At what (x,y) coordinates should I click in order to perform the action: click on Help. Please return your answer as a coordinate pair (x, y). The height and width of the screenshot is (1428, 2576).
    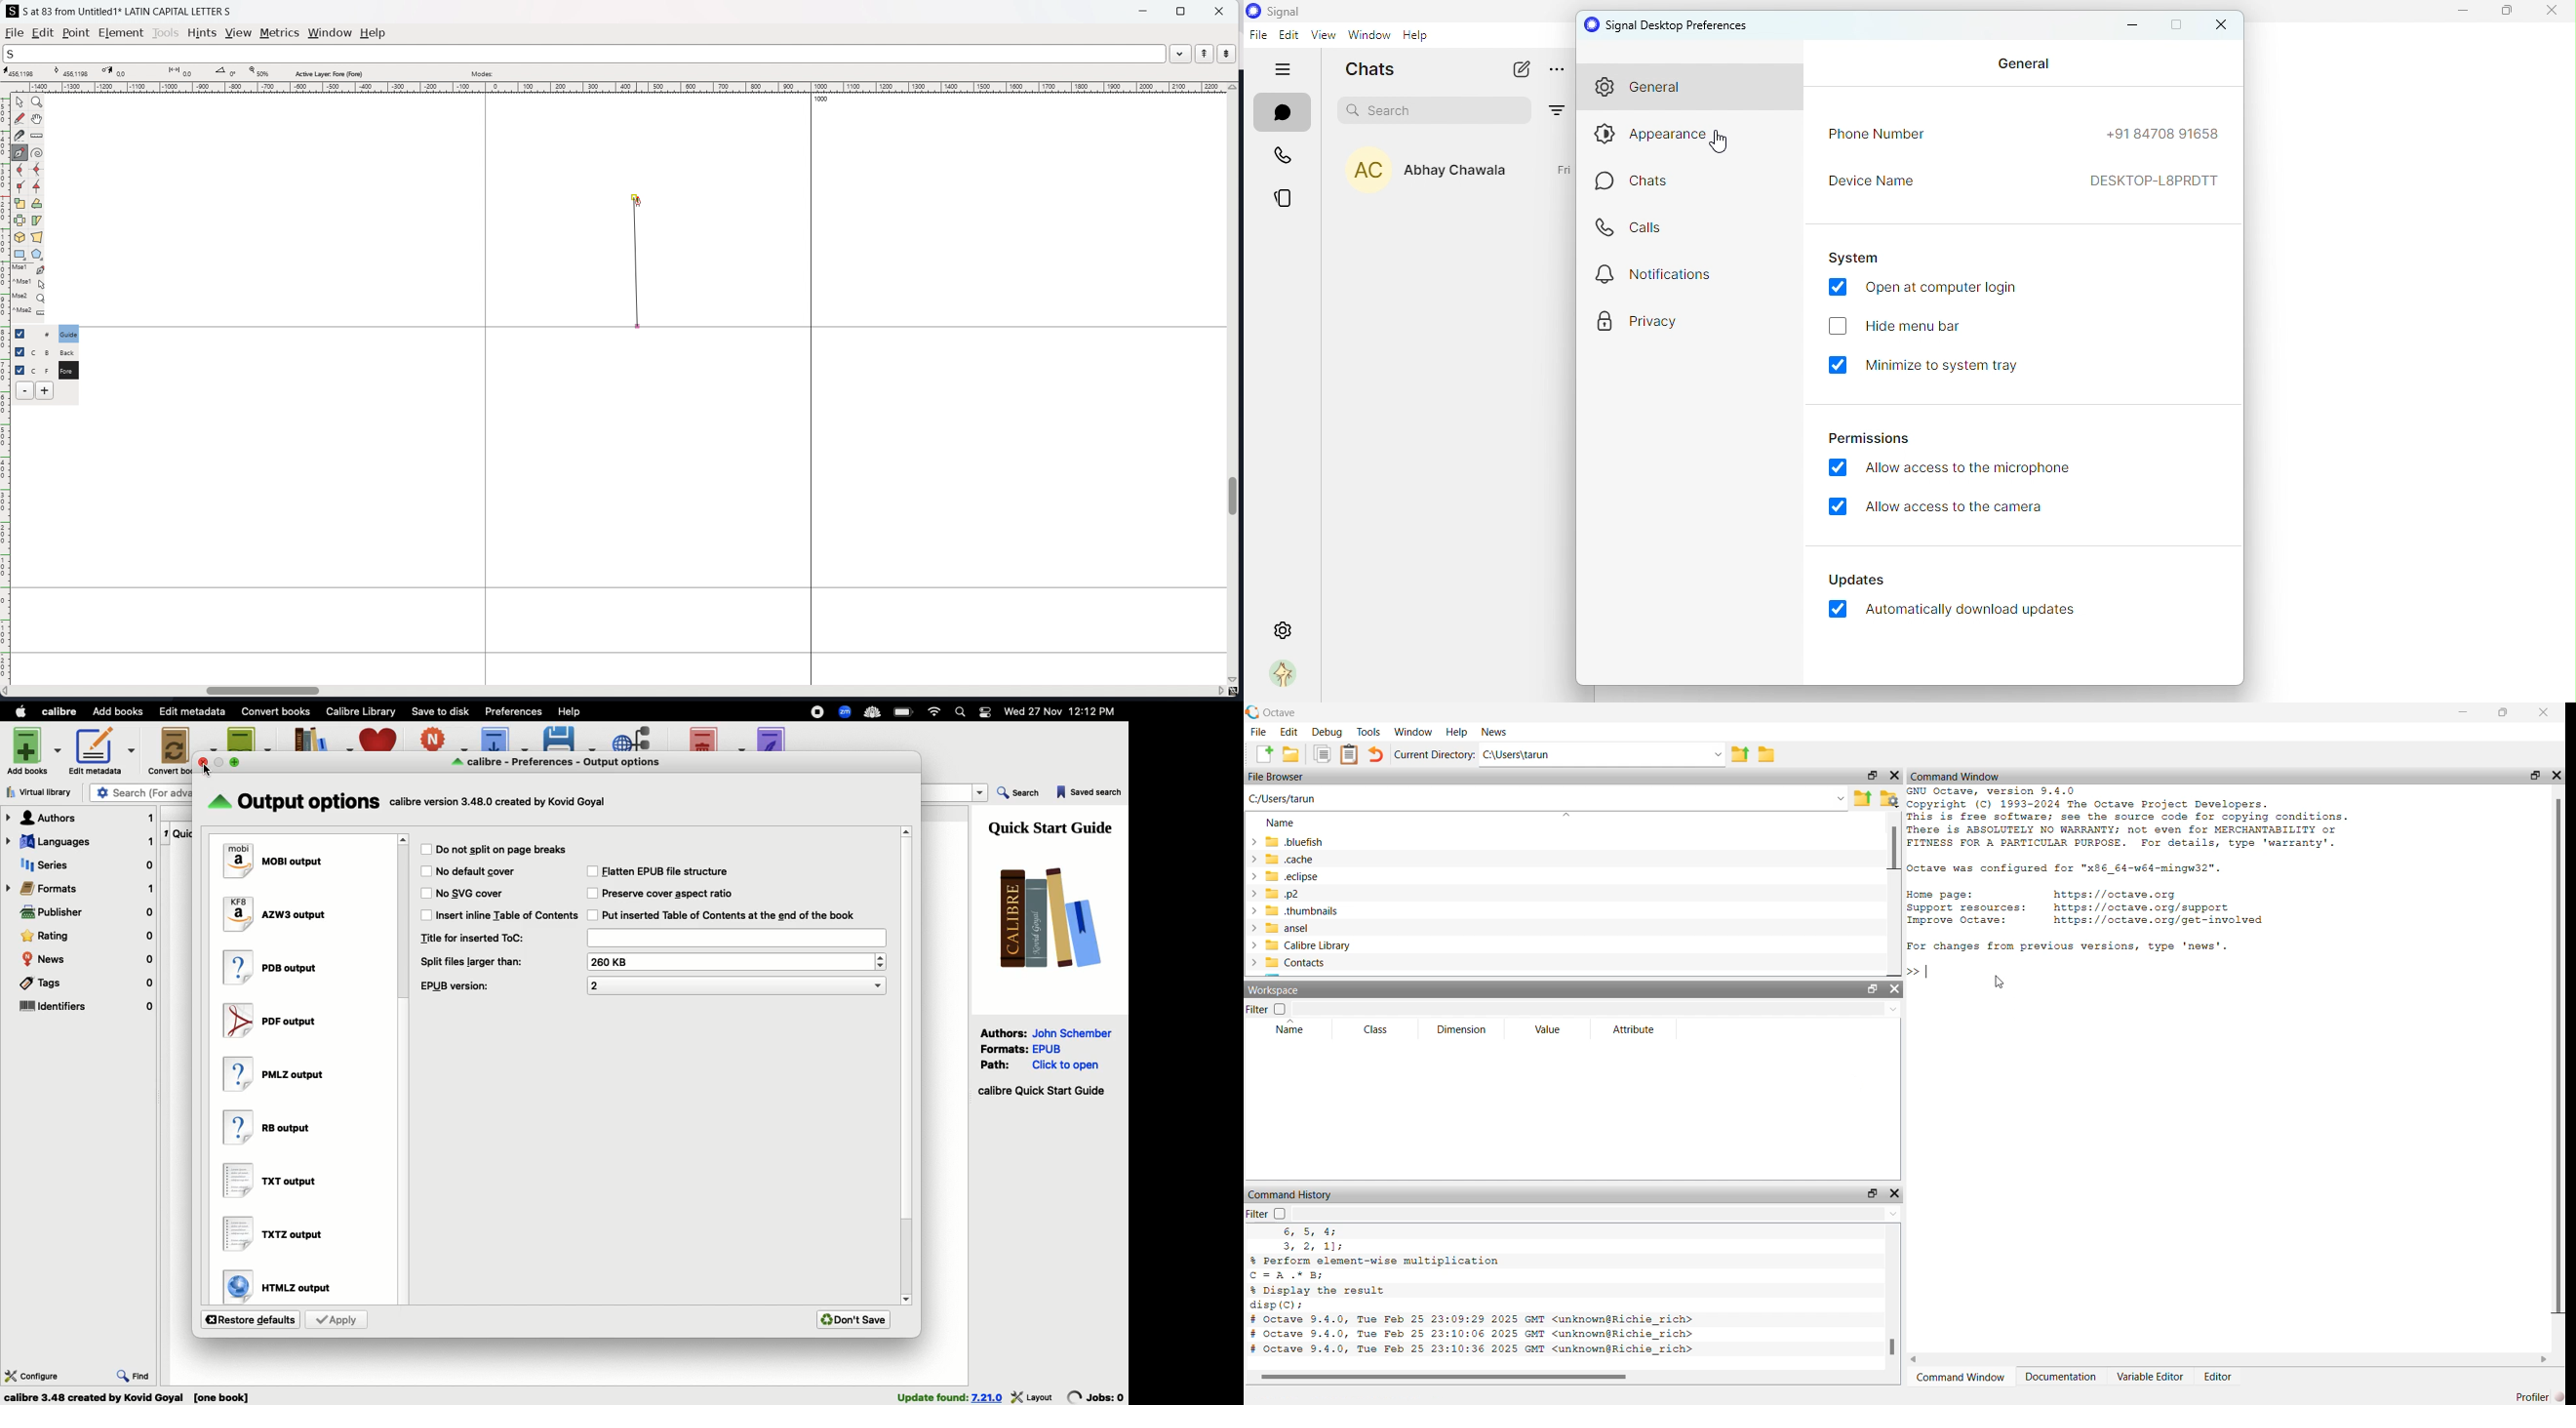
    Looking at the image, I should click on (1457, 732).